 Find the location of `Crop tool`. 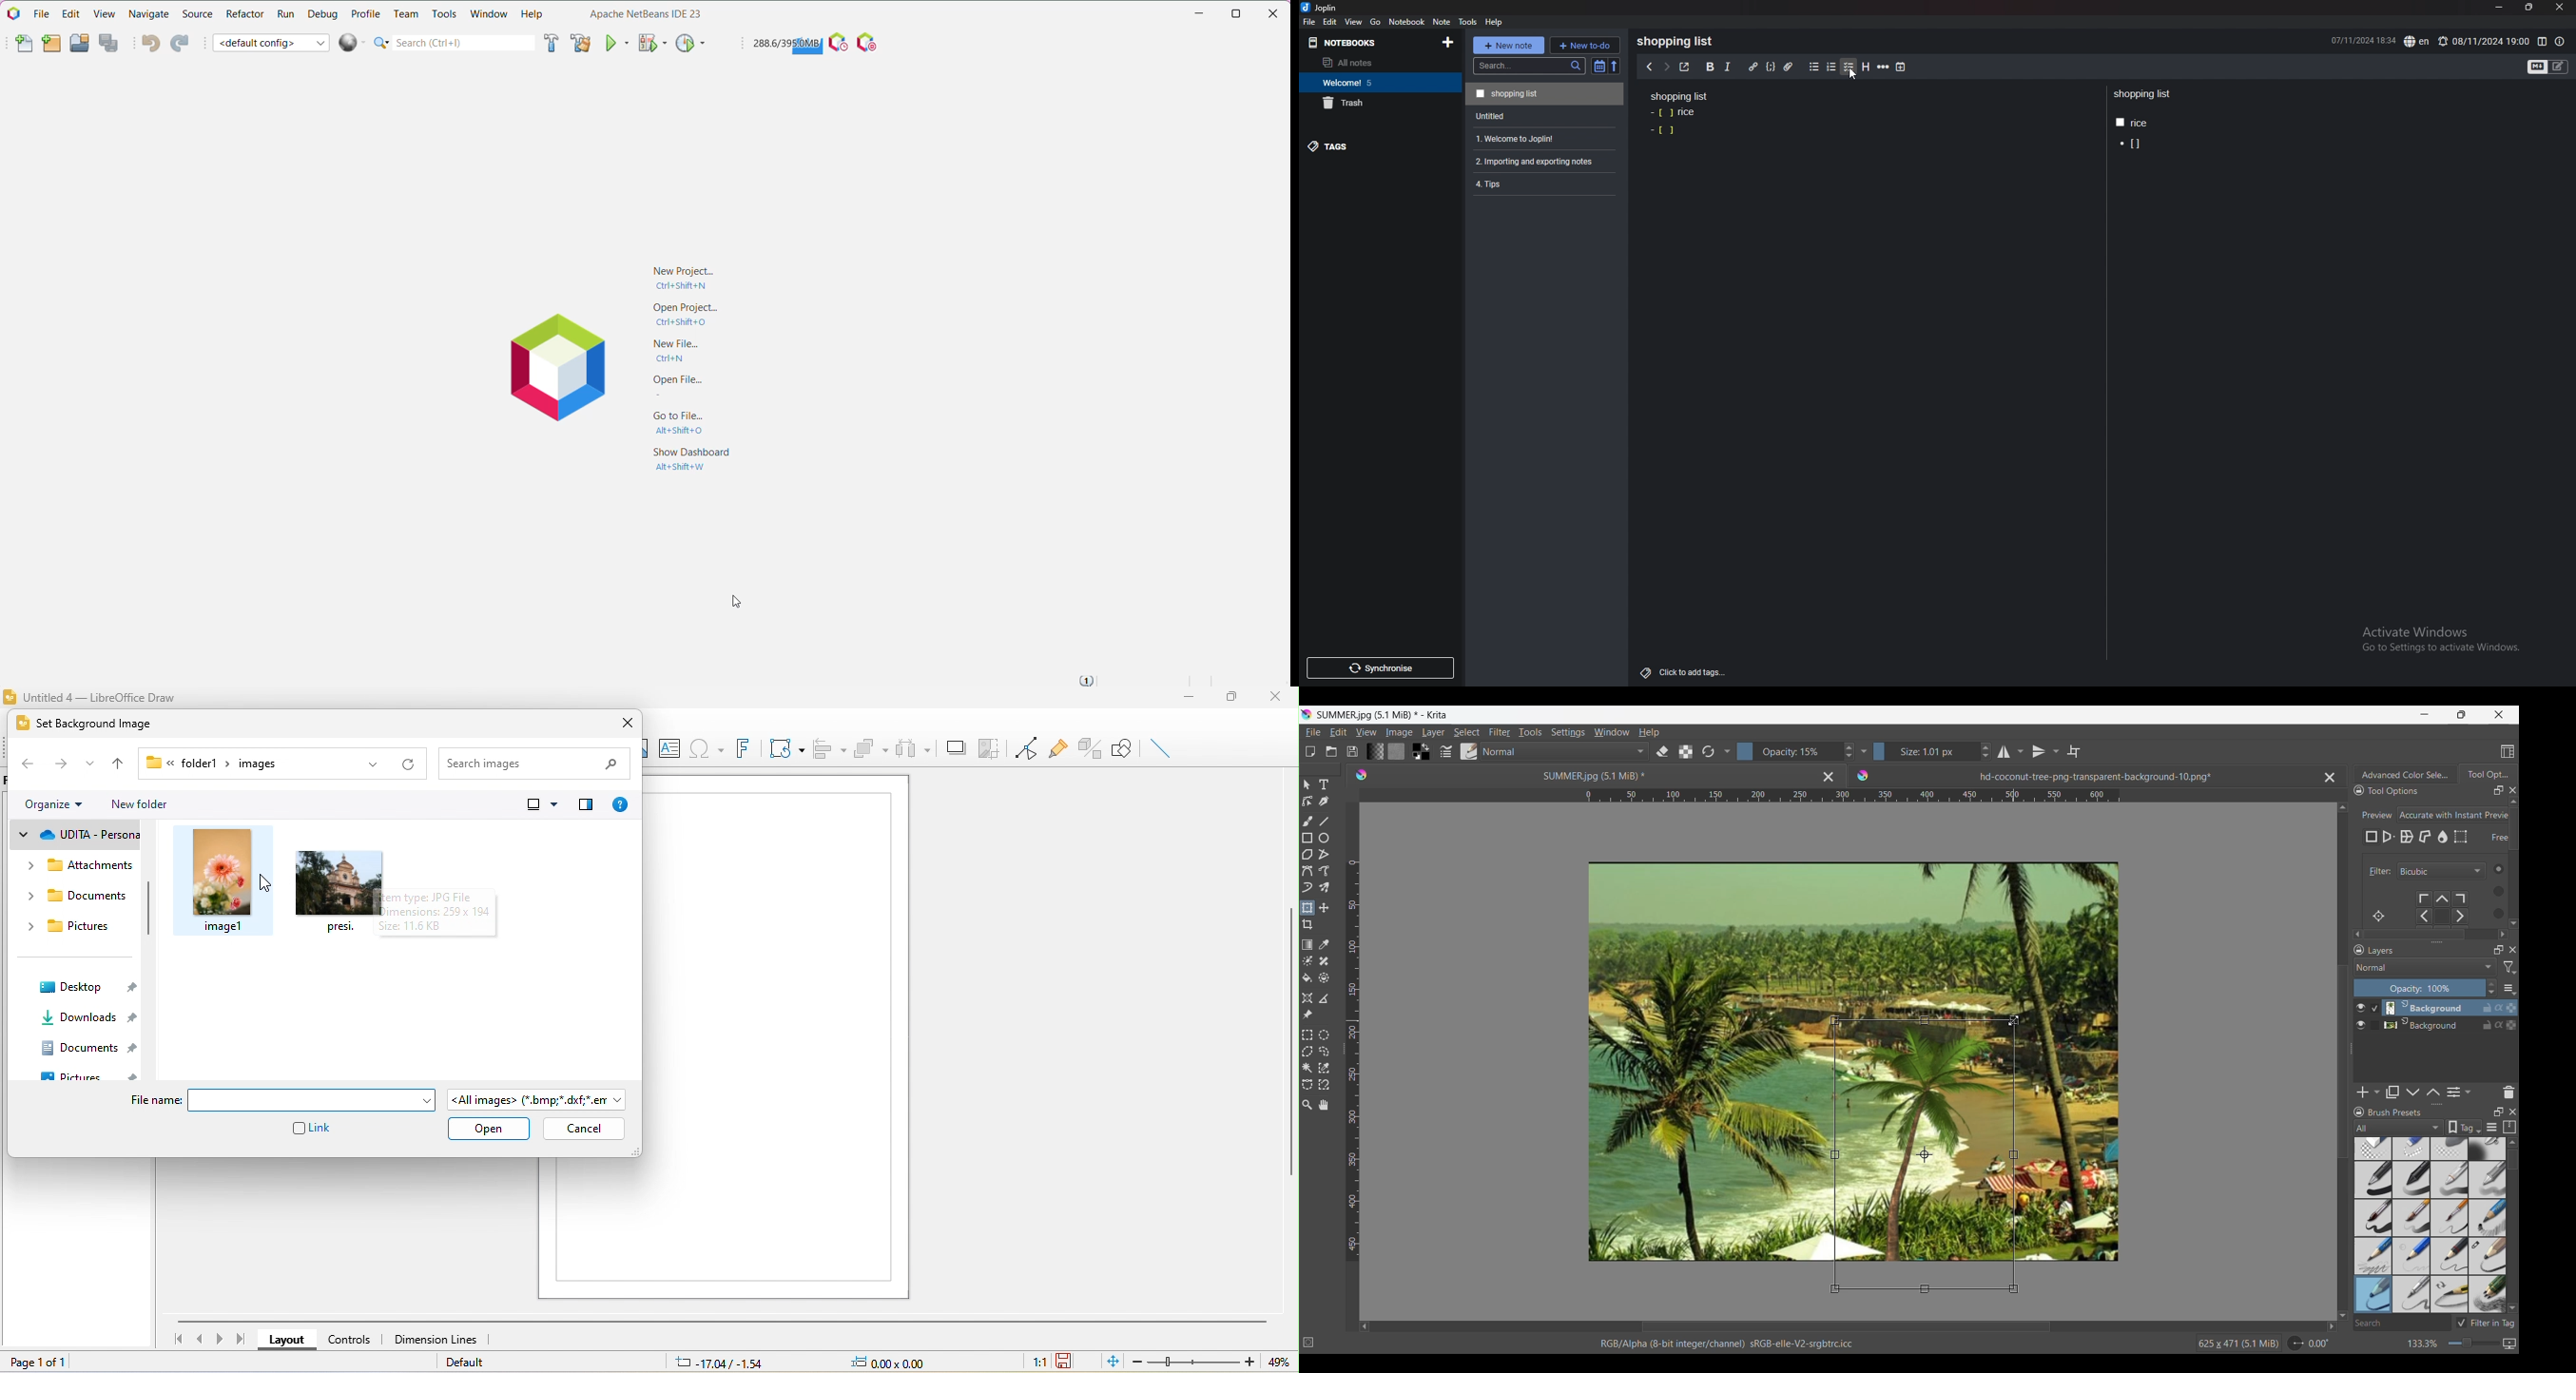

Crop tool is located at coordinates (1307, 925).